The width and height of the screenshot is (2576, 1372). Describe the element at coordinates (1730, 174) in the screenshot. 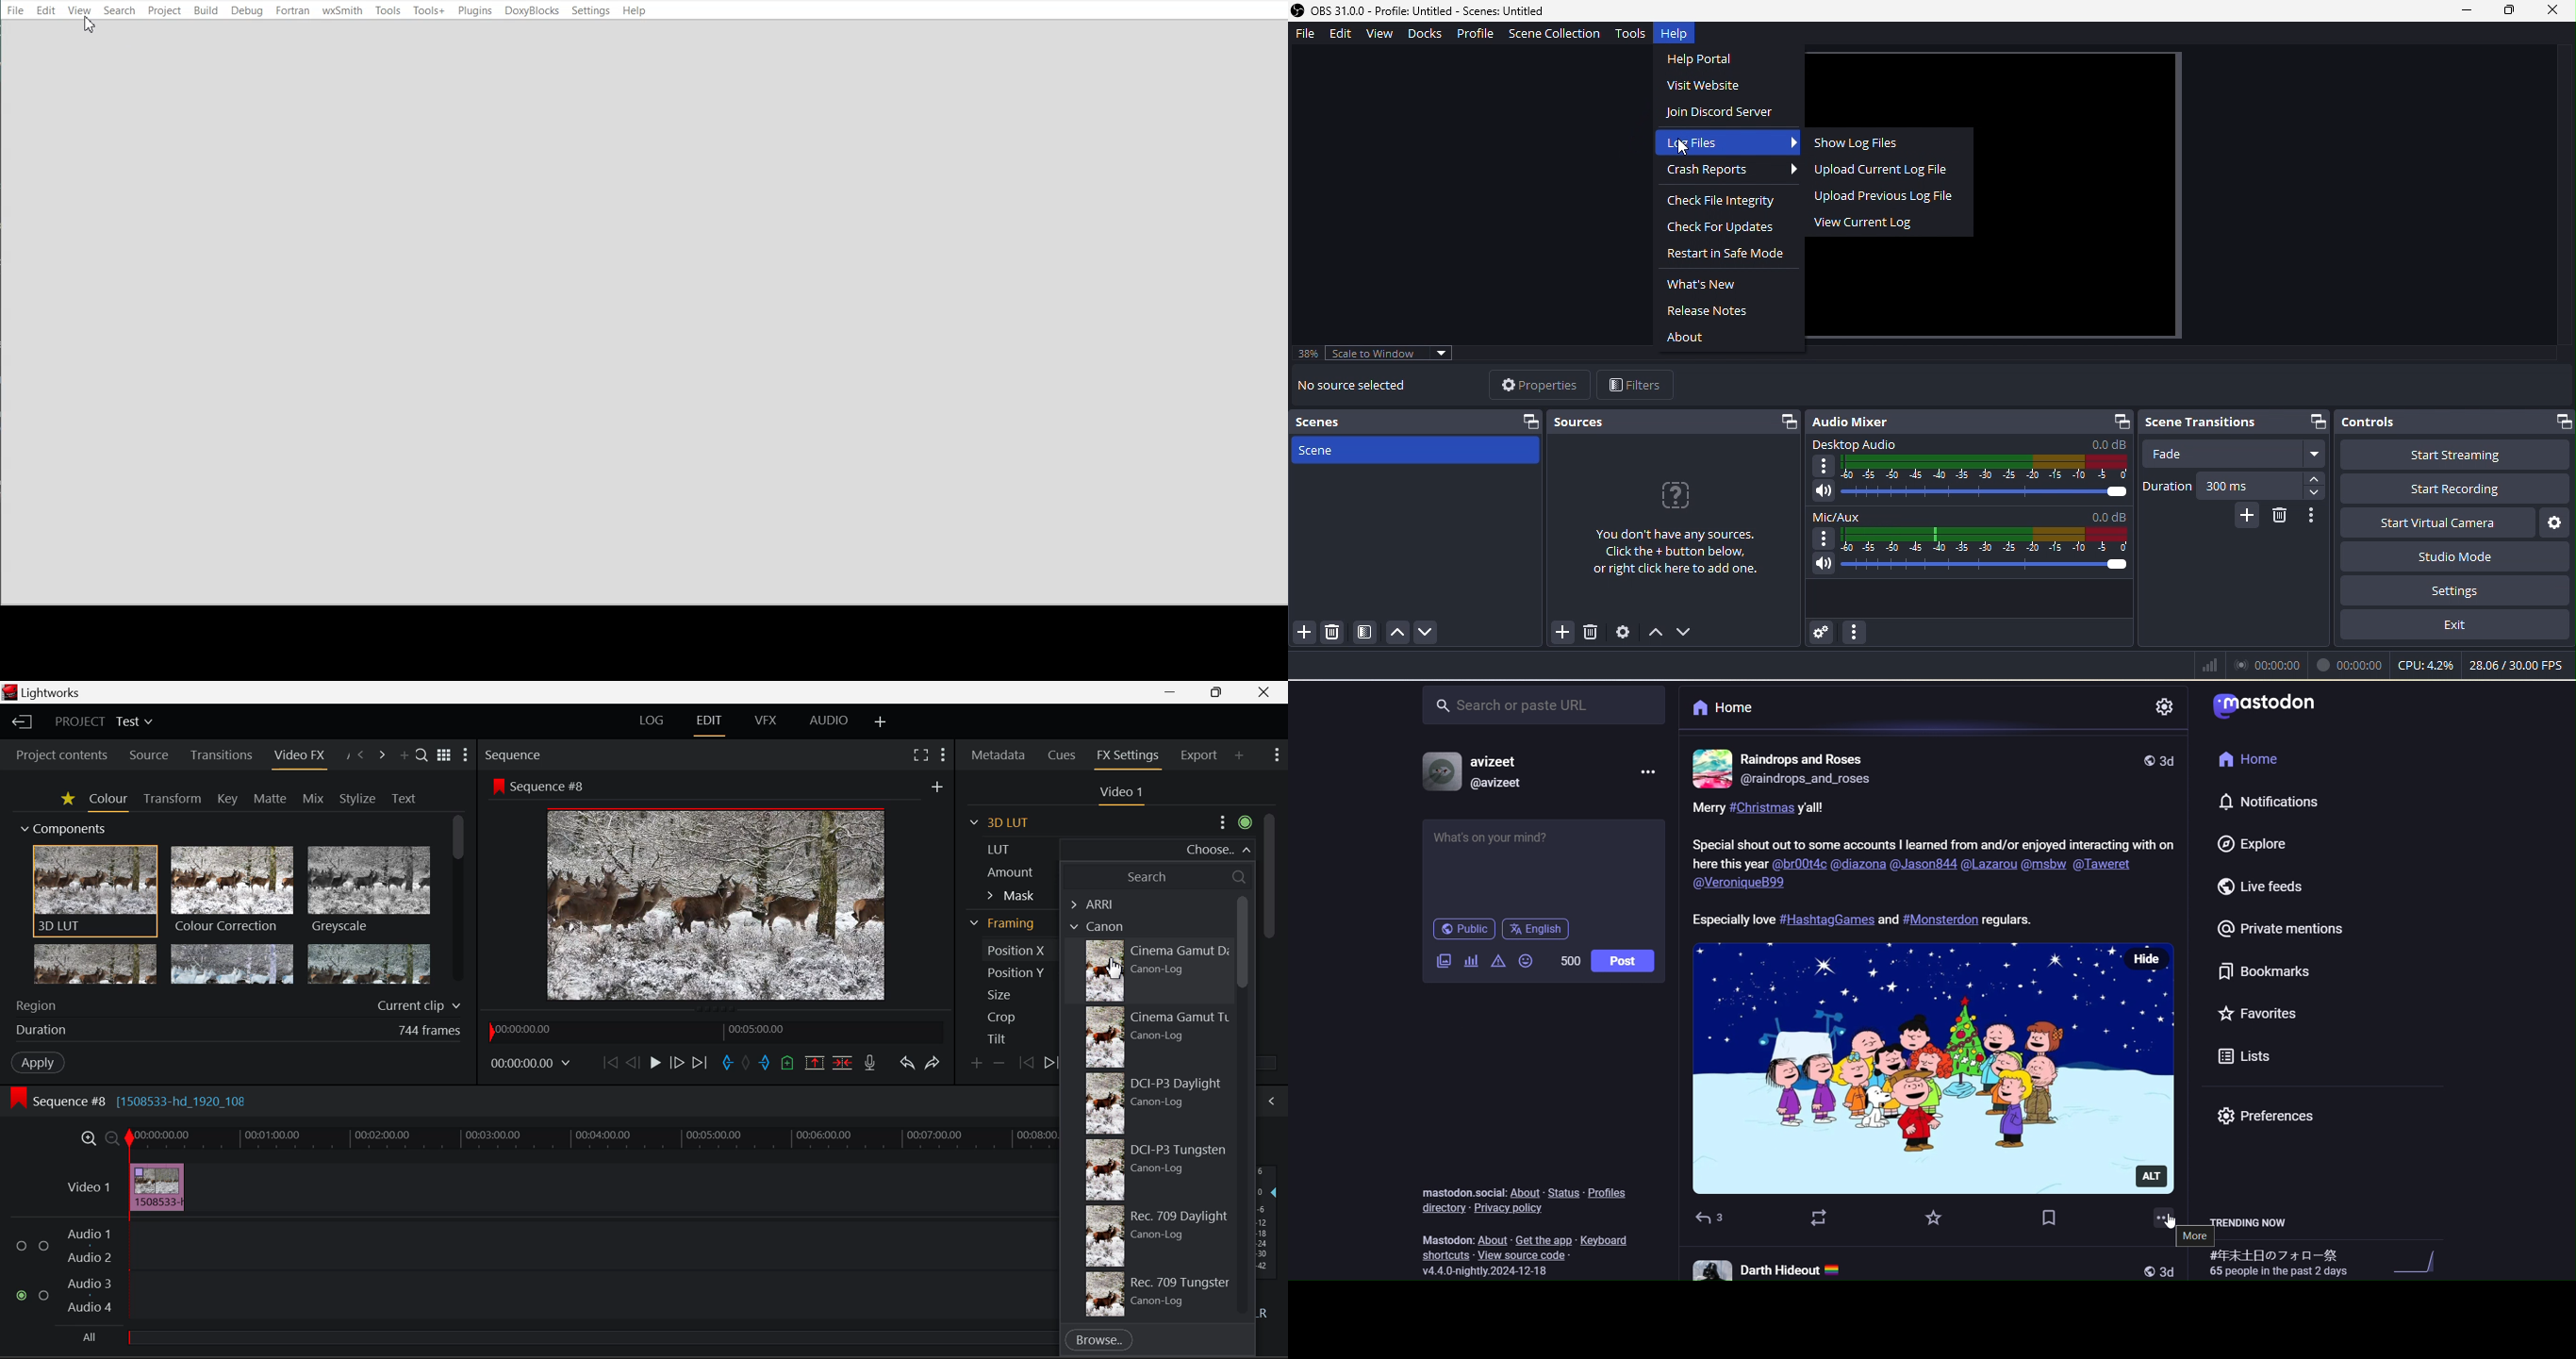

I see `crash reports` at that location.